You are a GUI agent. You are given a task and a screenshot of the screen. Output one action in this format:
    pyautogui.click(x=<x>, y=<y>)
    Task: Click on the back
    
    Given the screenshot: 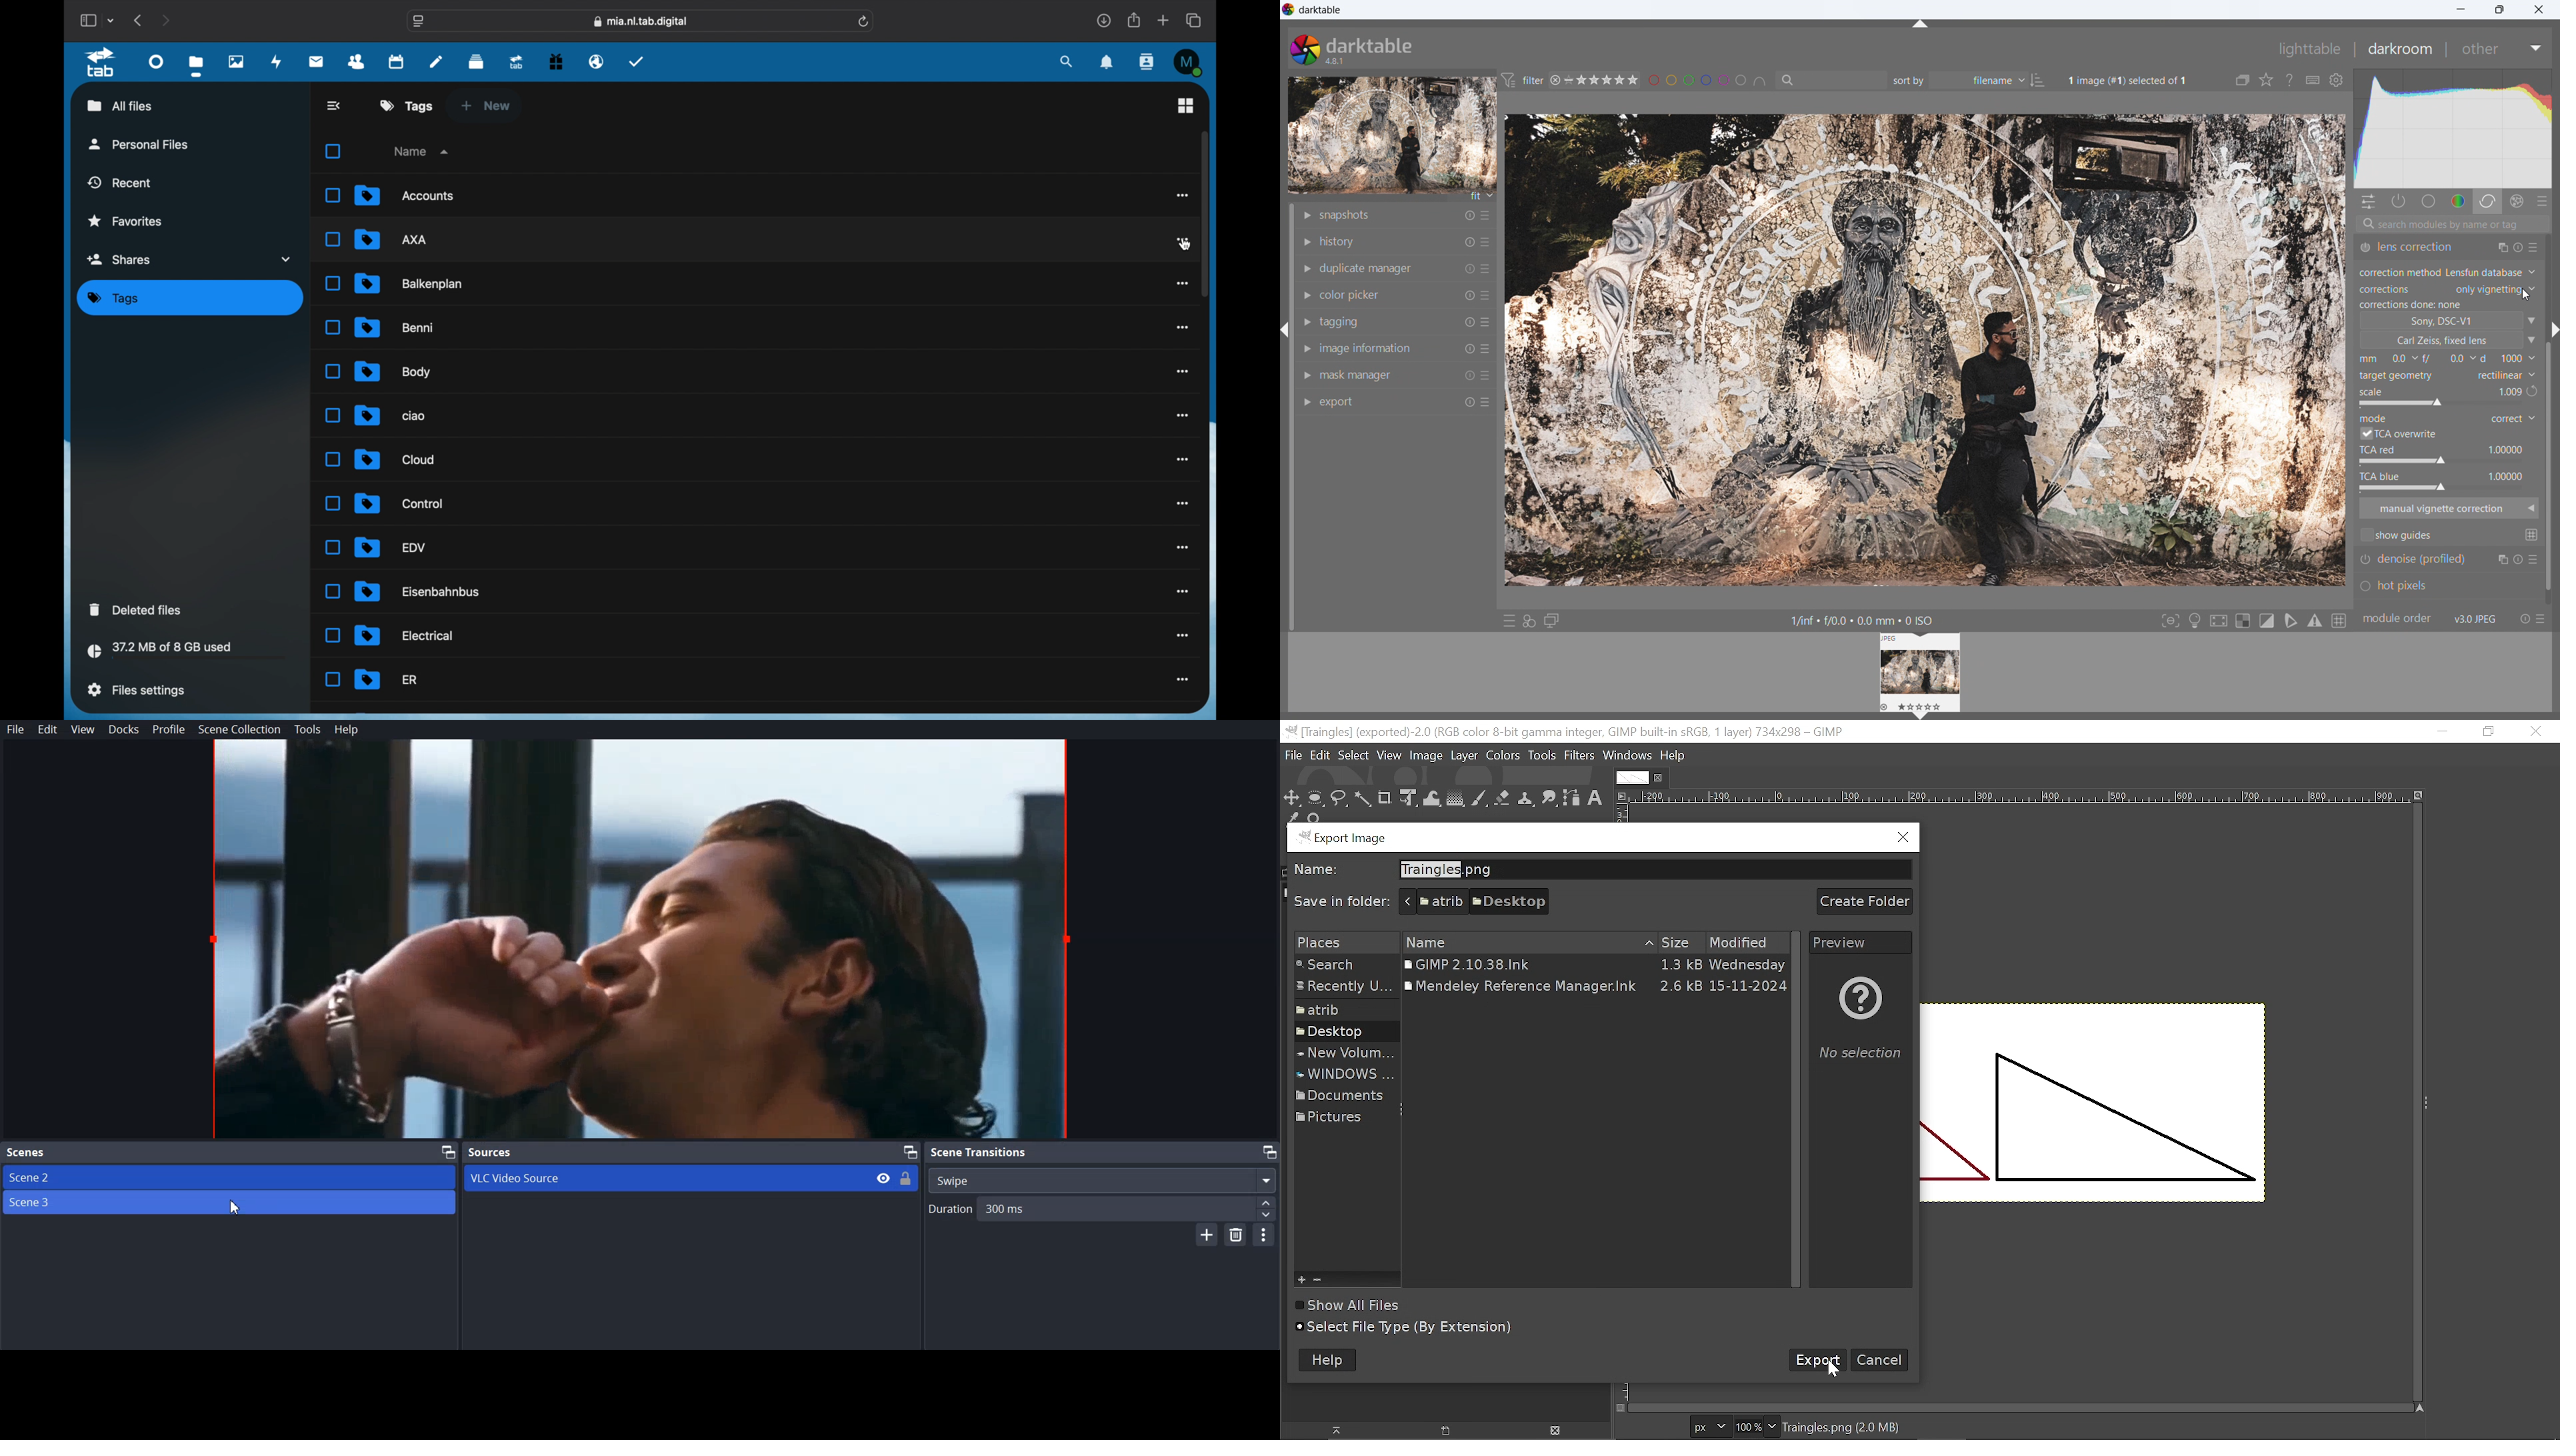 What is the action you would take?
    pyautogui.click(x=335, y=105)
    